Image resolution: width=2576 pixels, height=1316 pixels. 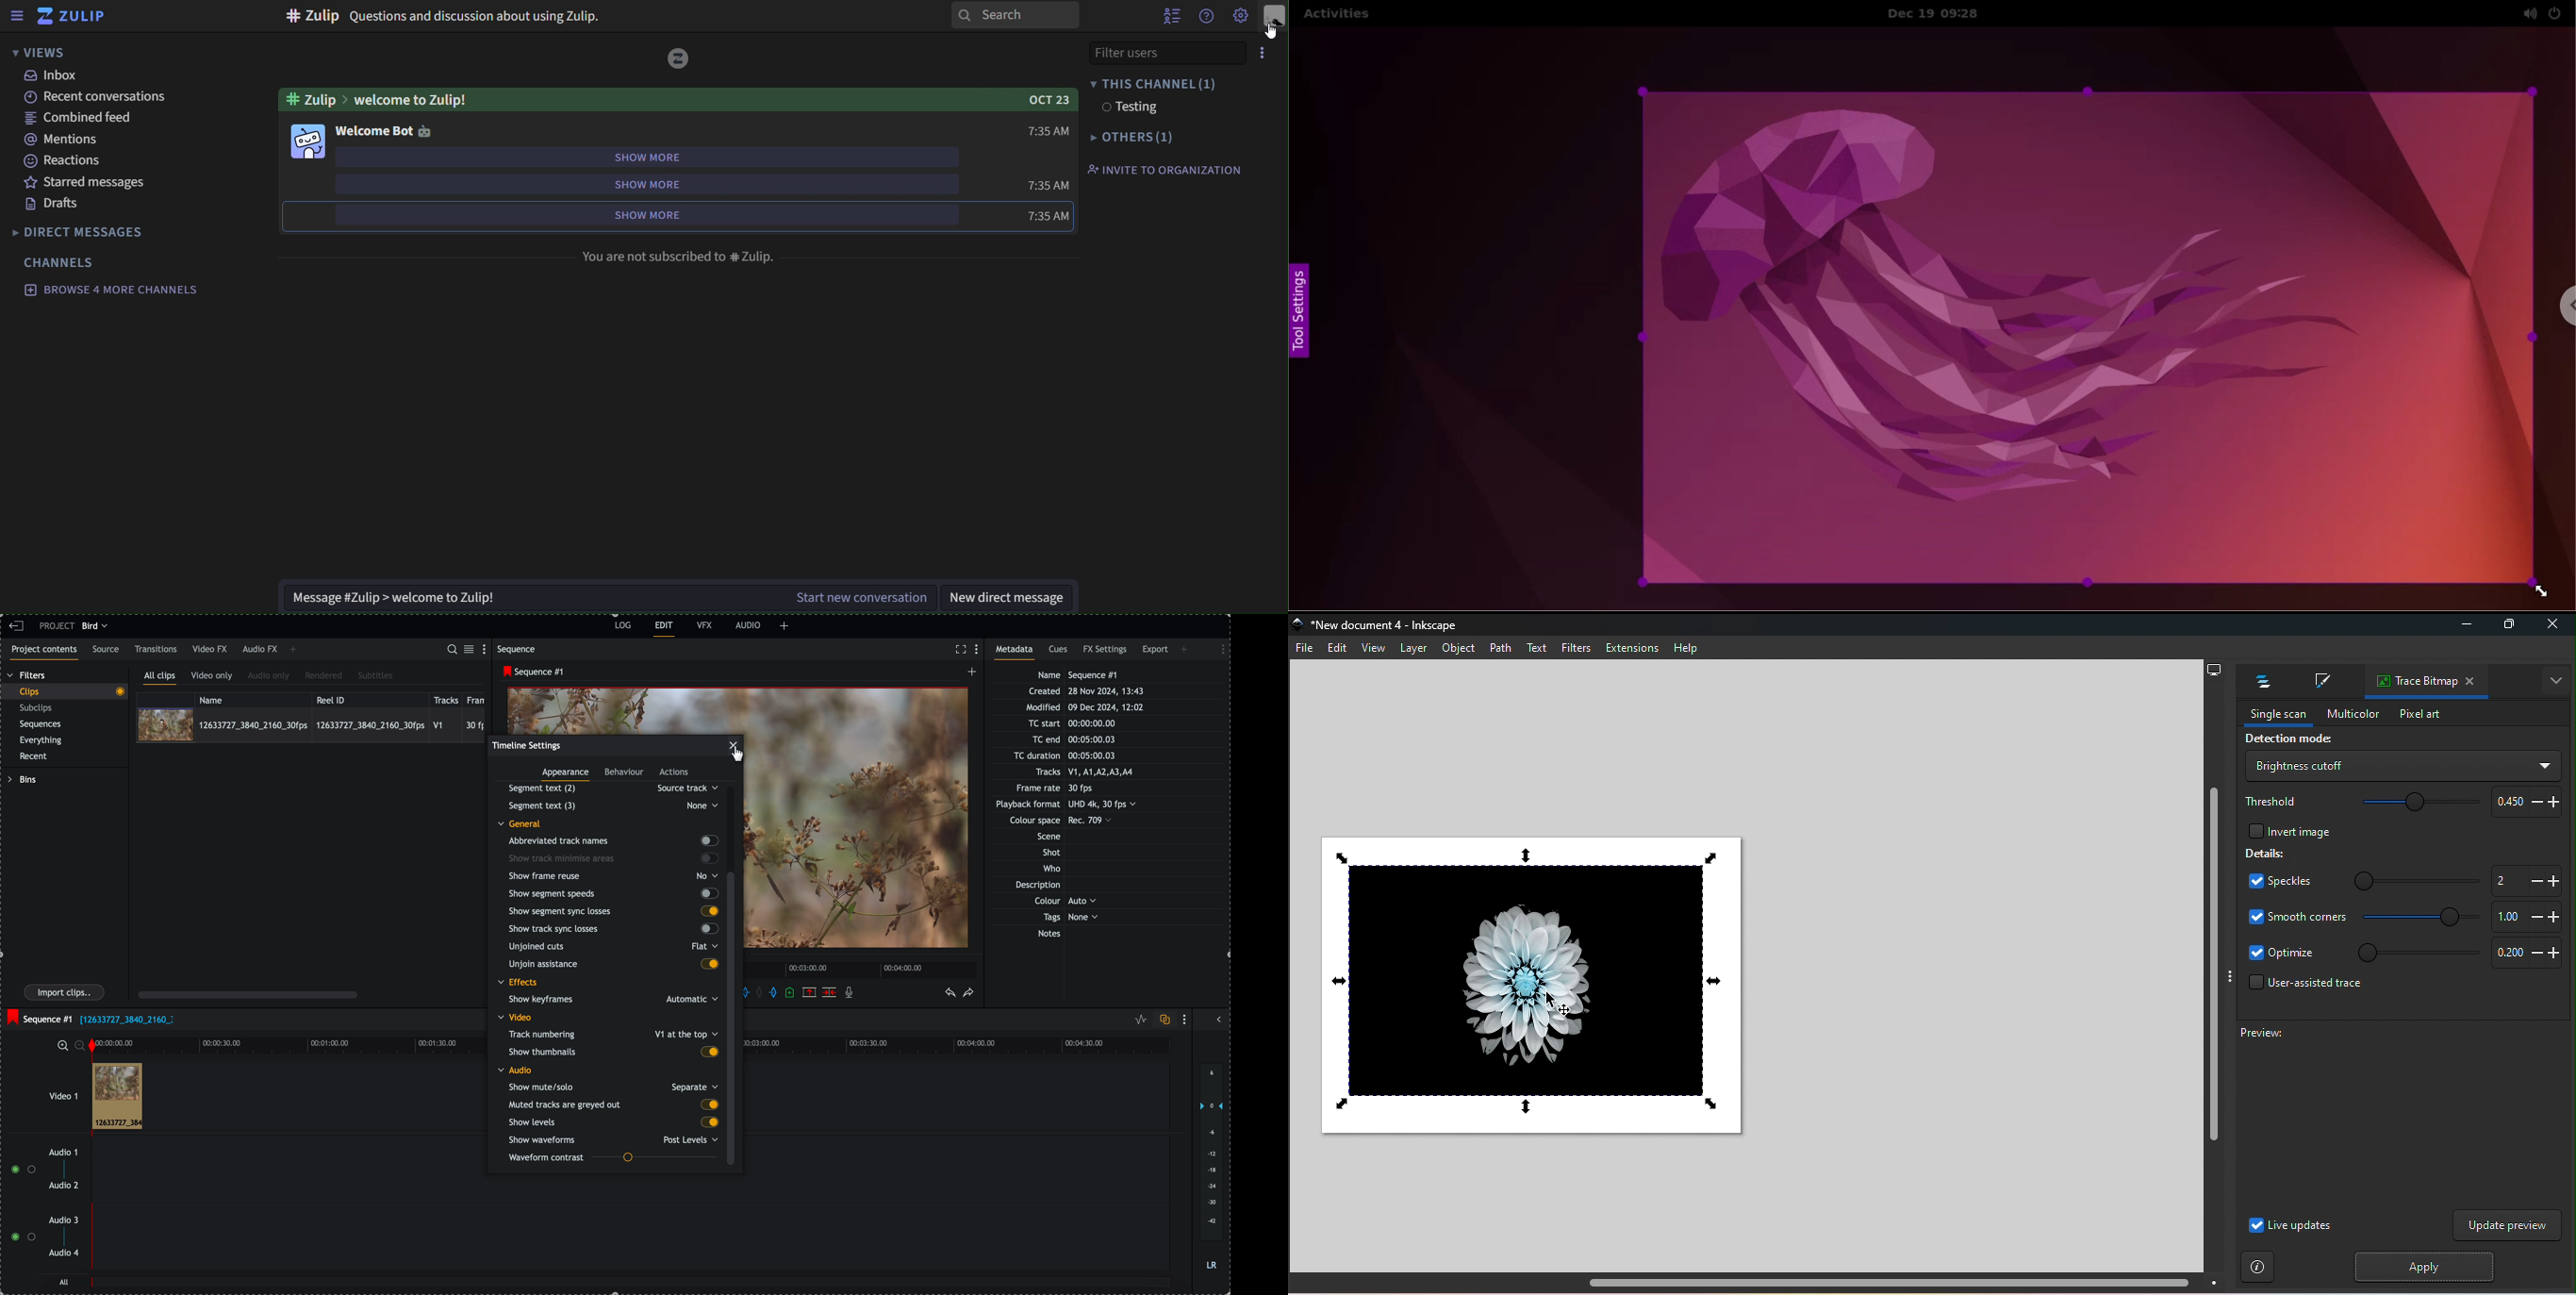 I want to click on testing, so click(x=1127, y=108).